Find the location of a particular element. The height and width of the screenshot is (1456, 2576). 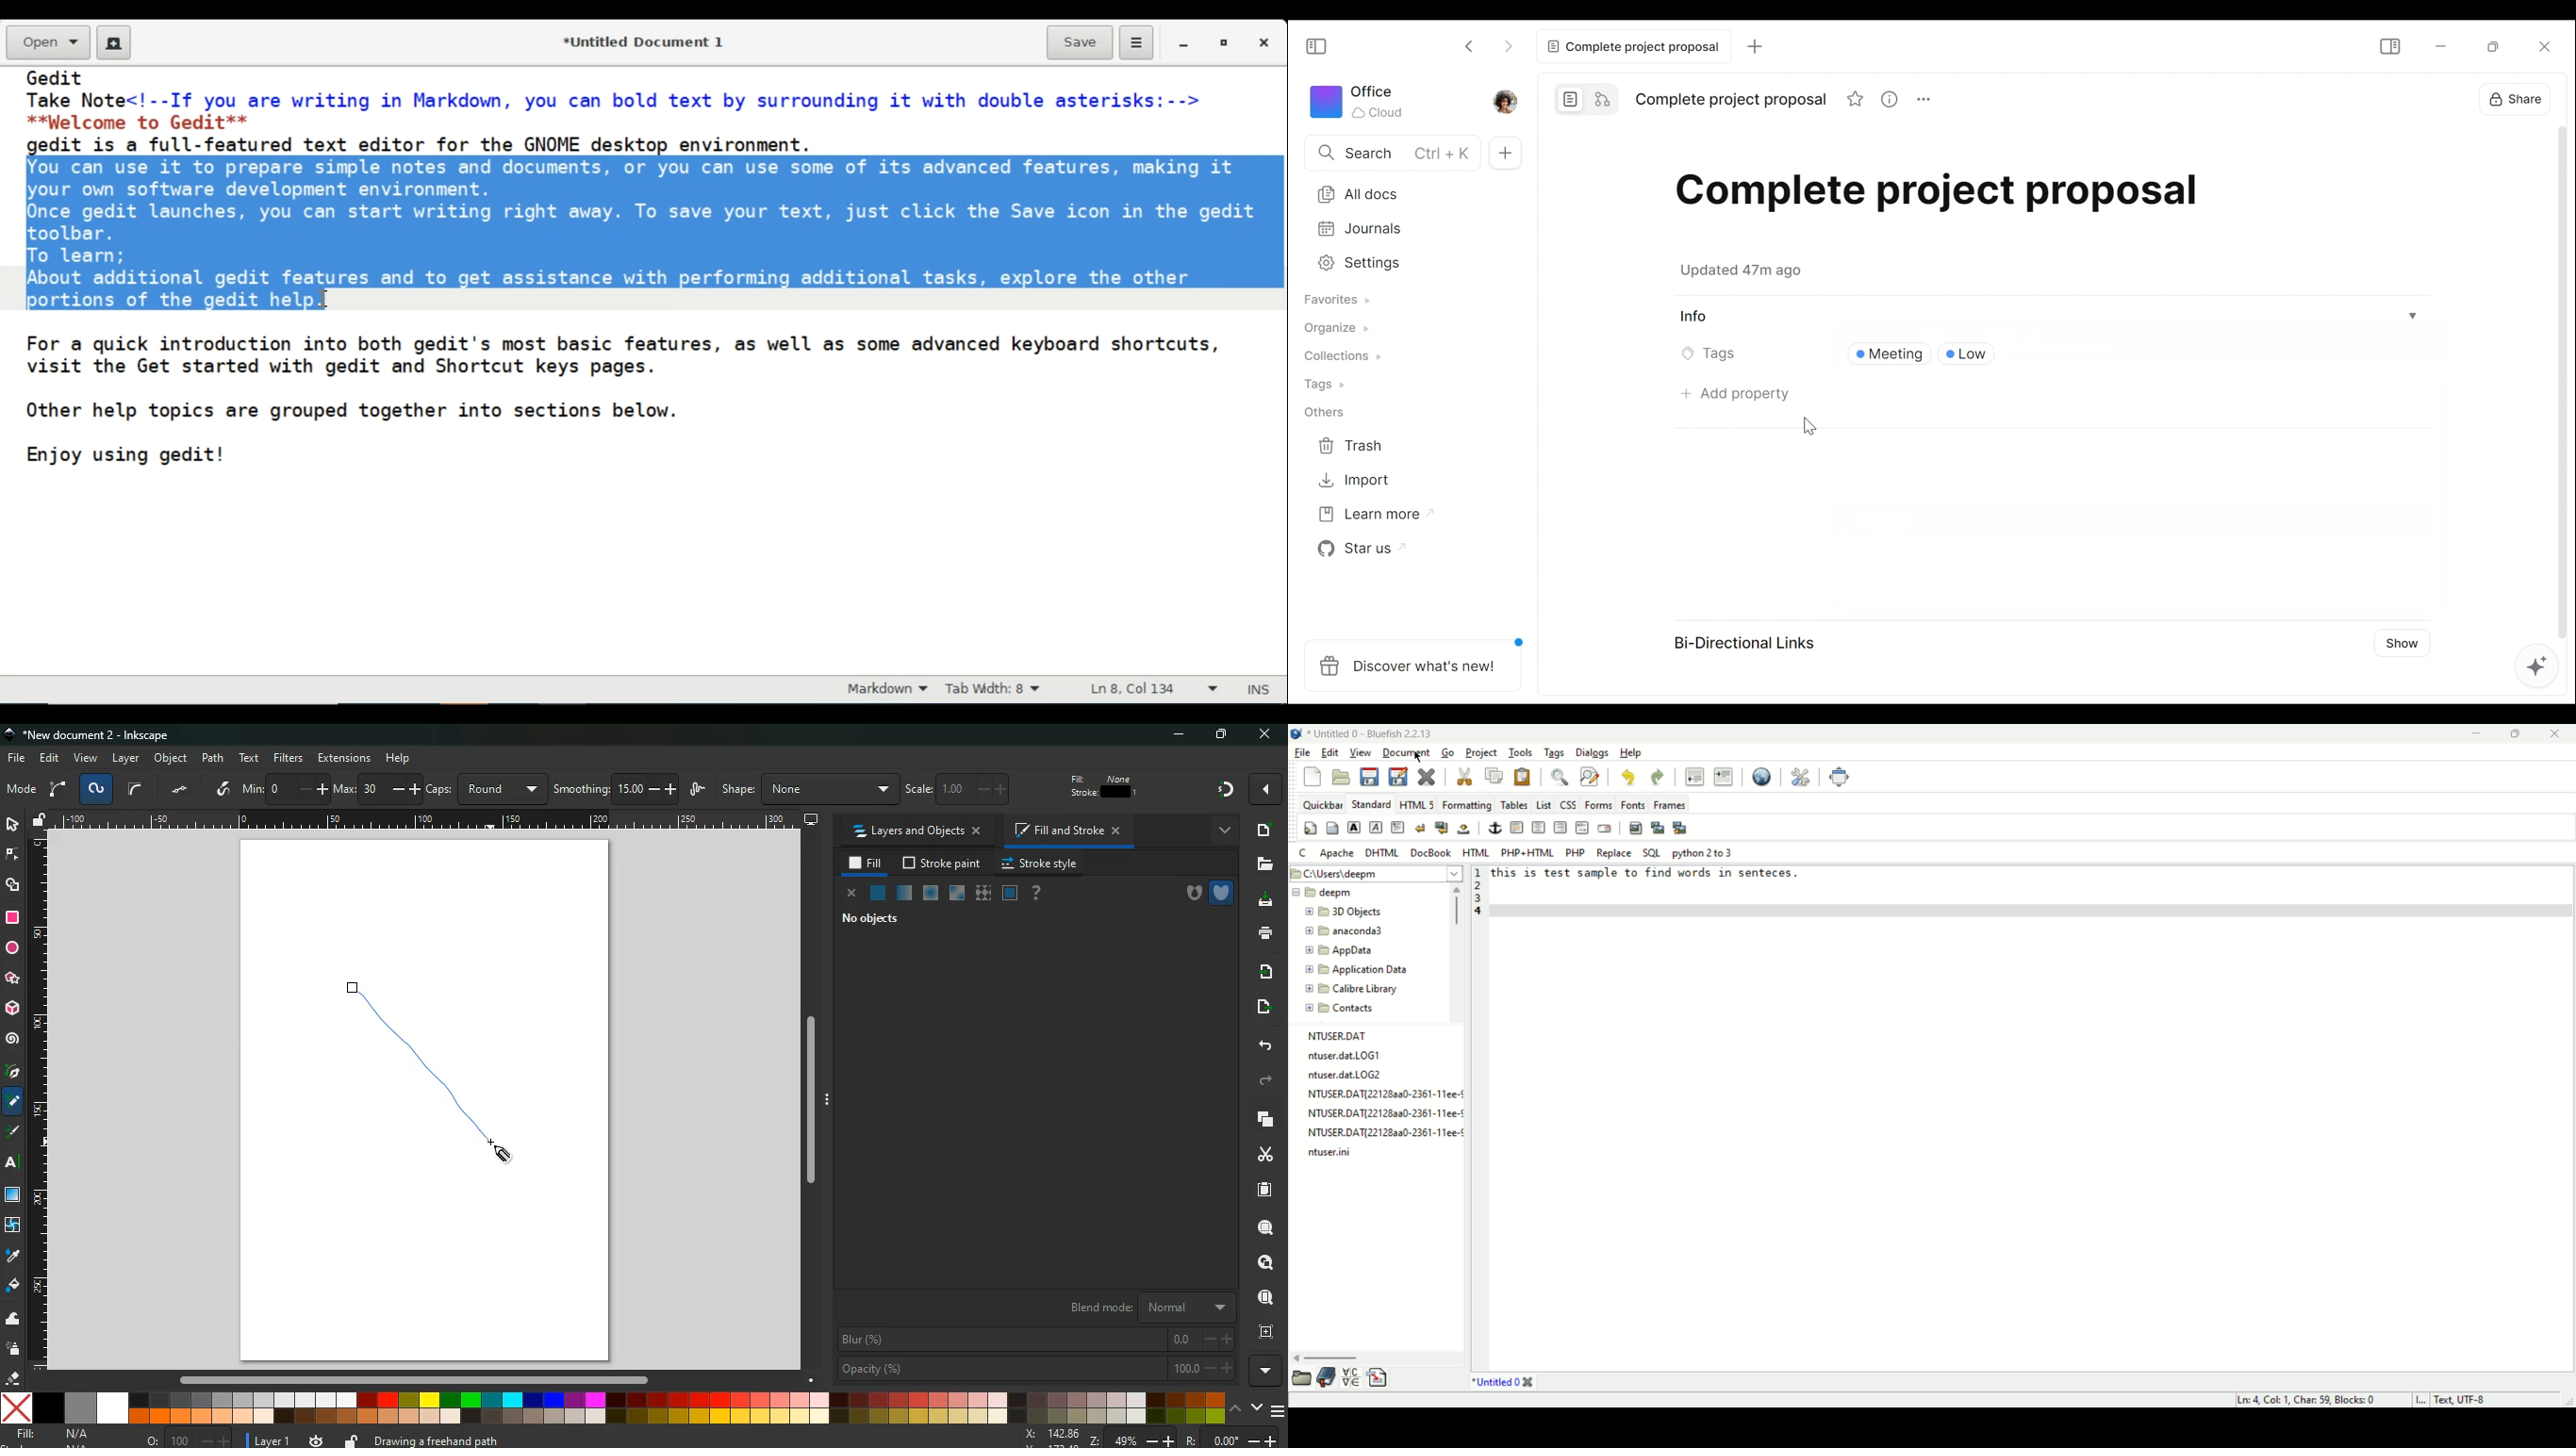

AFFiNE AI is located at coordinates (2534, 664).